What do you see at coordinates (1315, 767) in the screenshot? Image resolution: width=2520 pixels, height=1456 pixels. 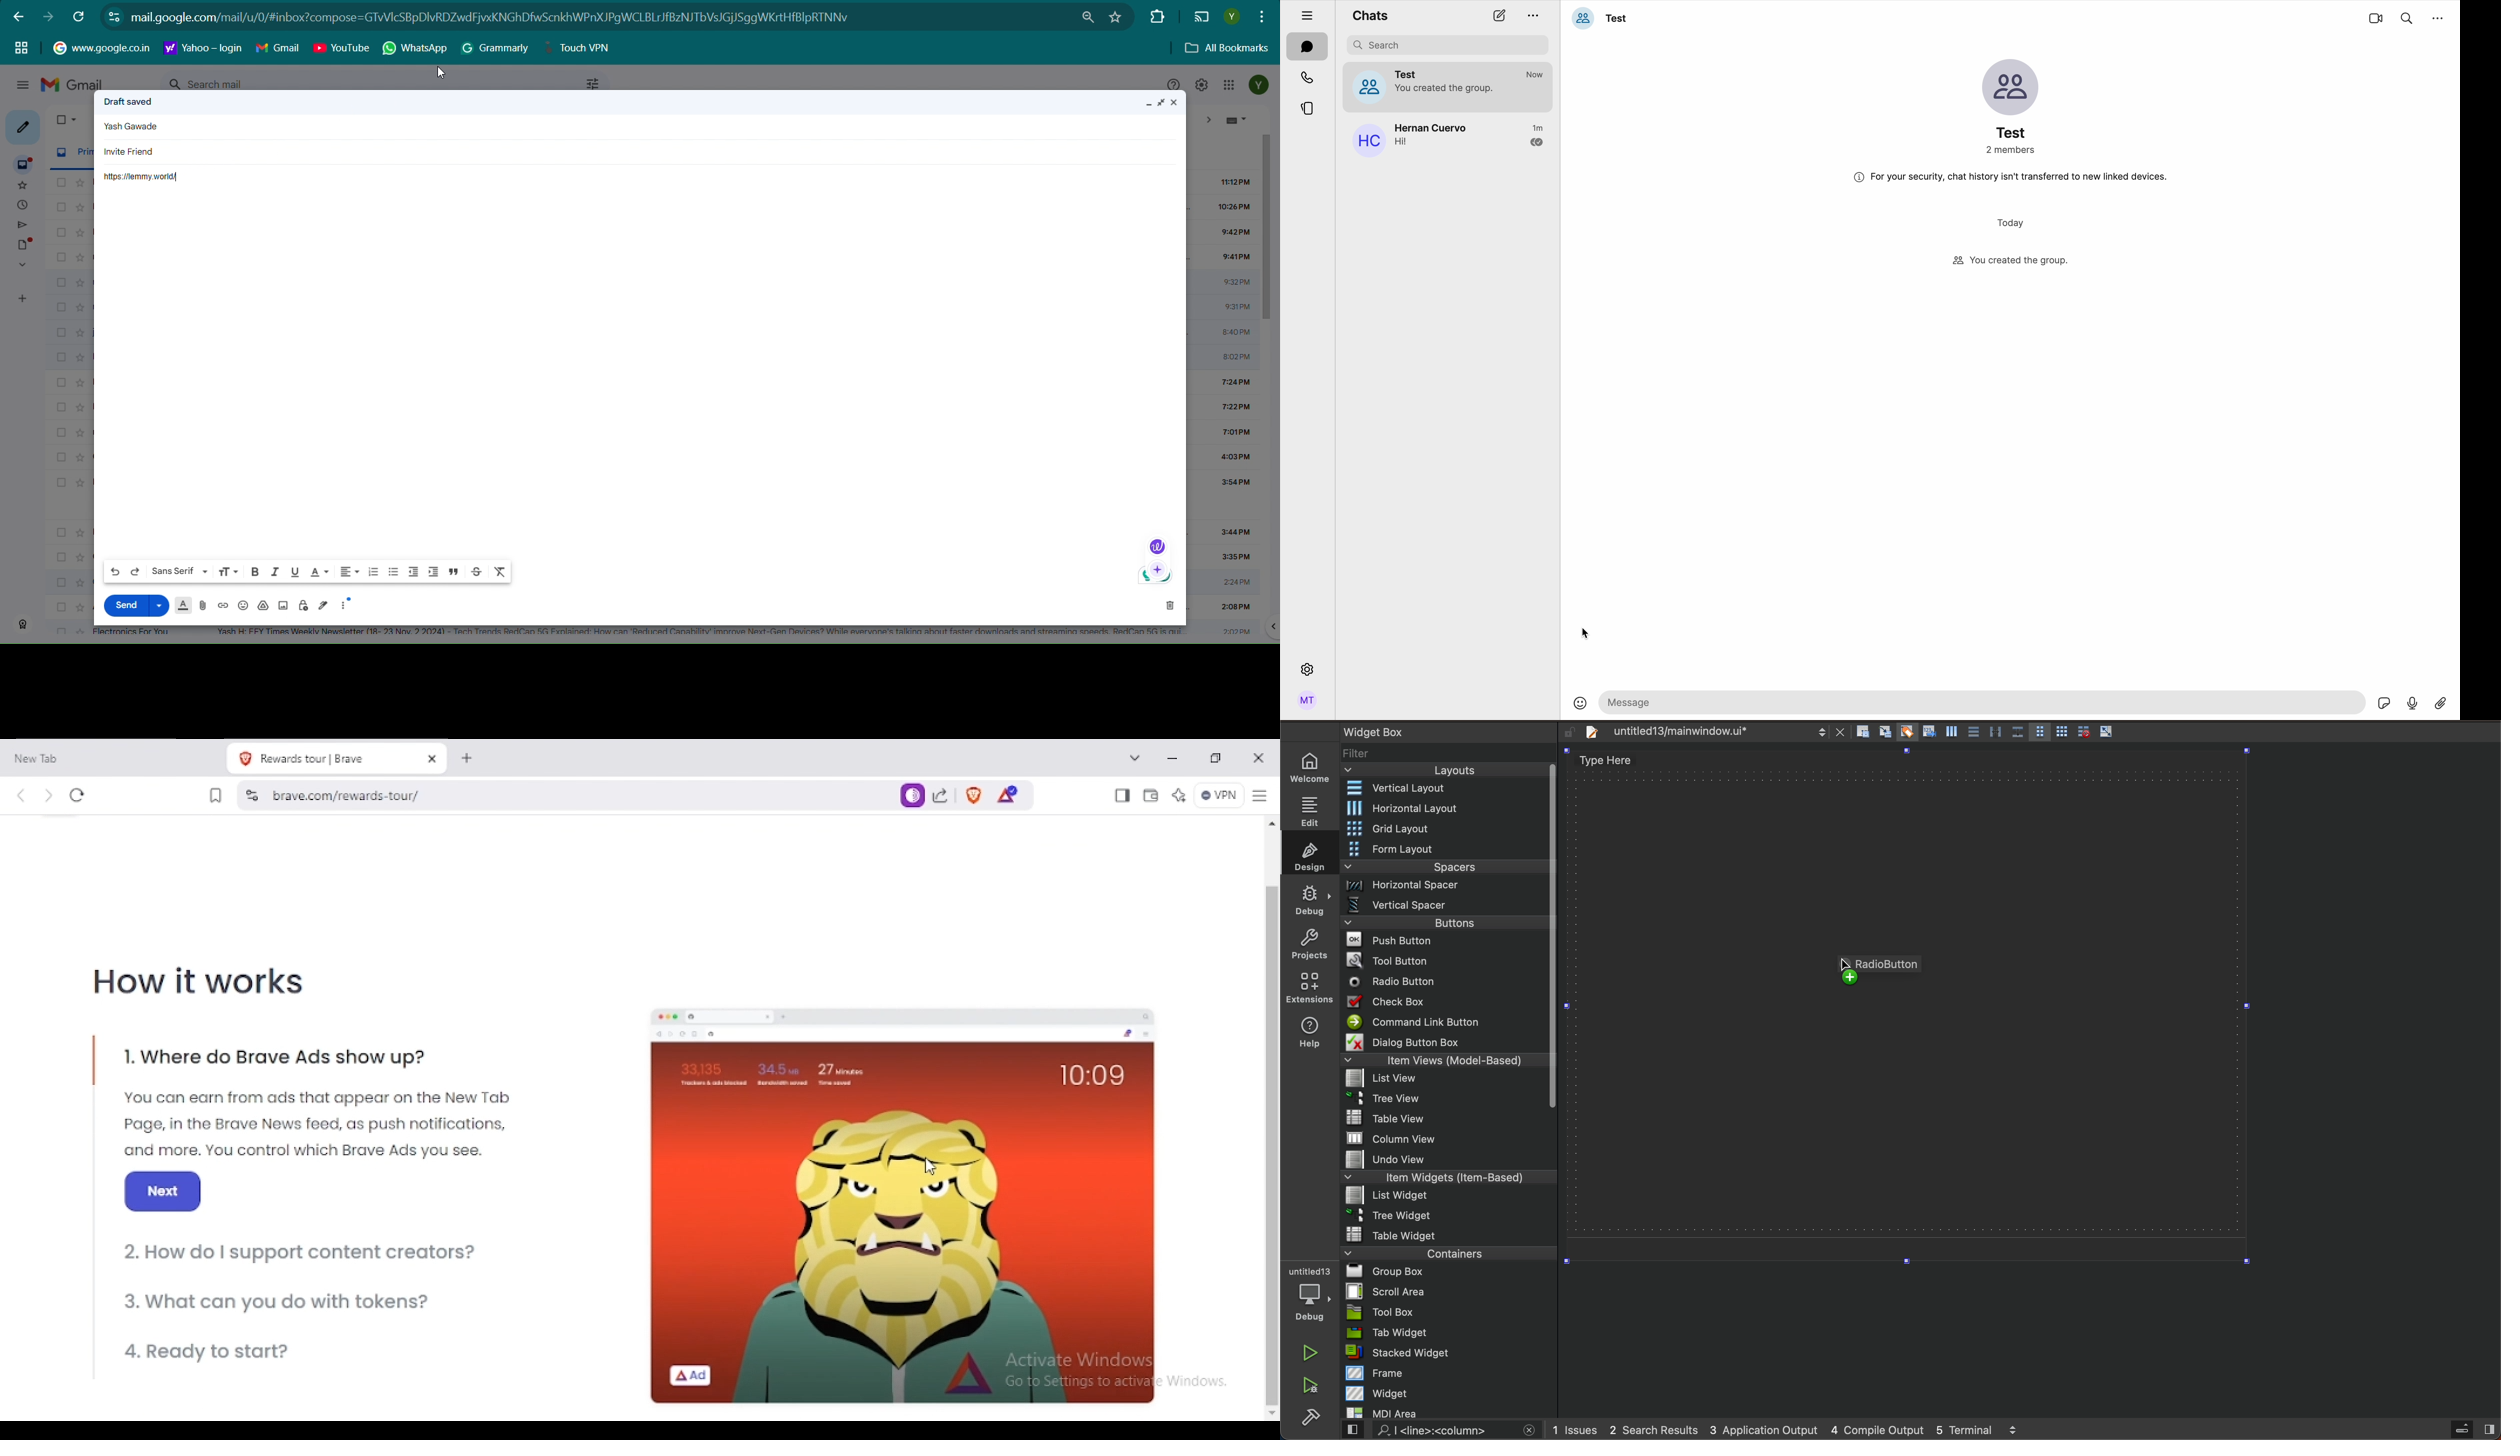 I see `home` at bounding box center [1315, 767].